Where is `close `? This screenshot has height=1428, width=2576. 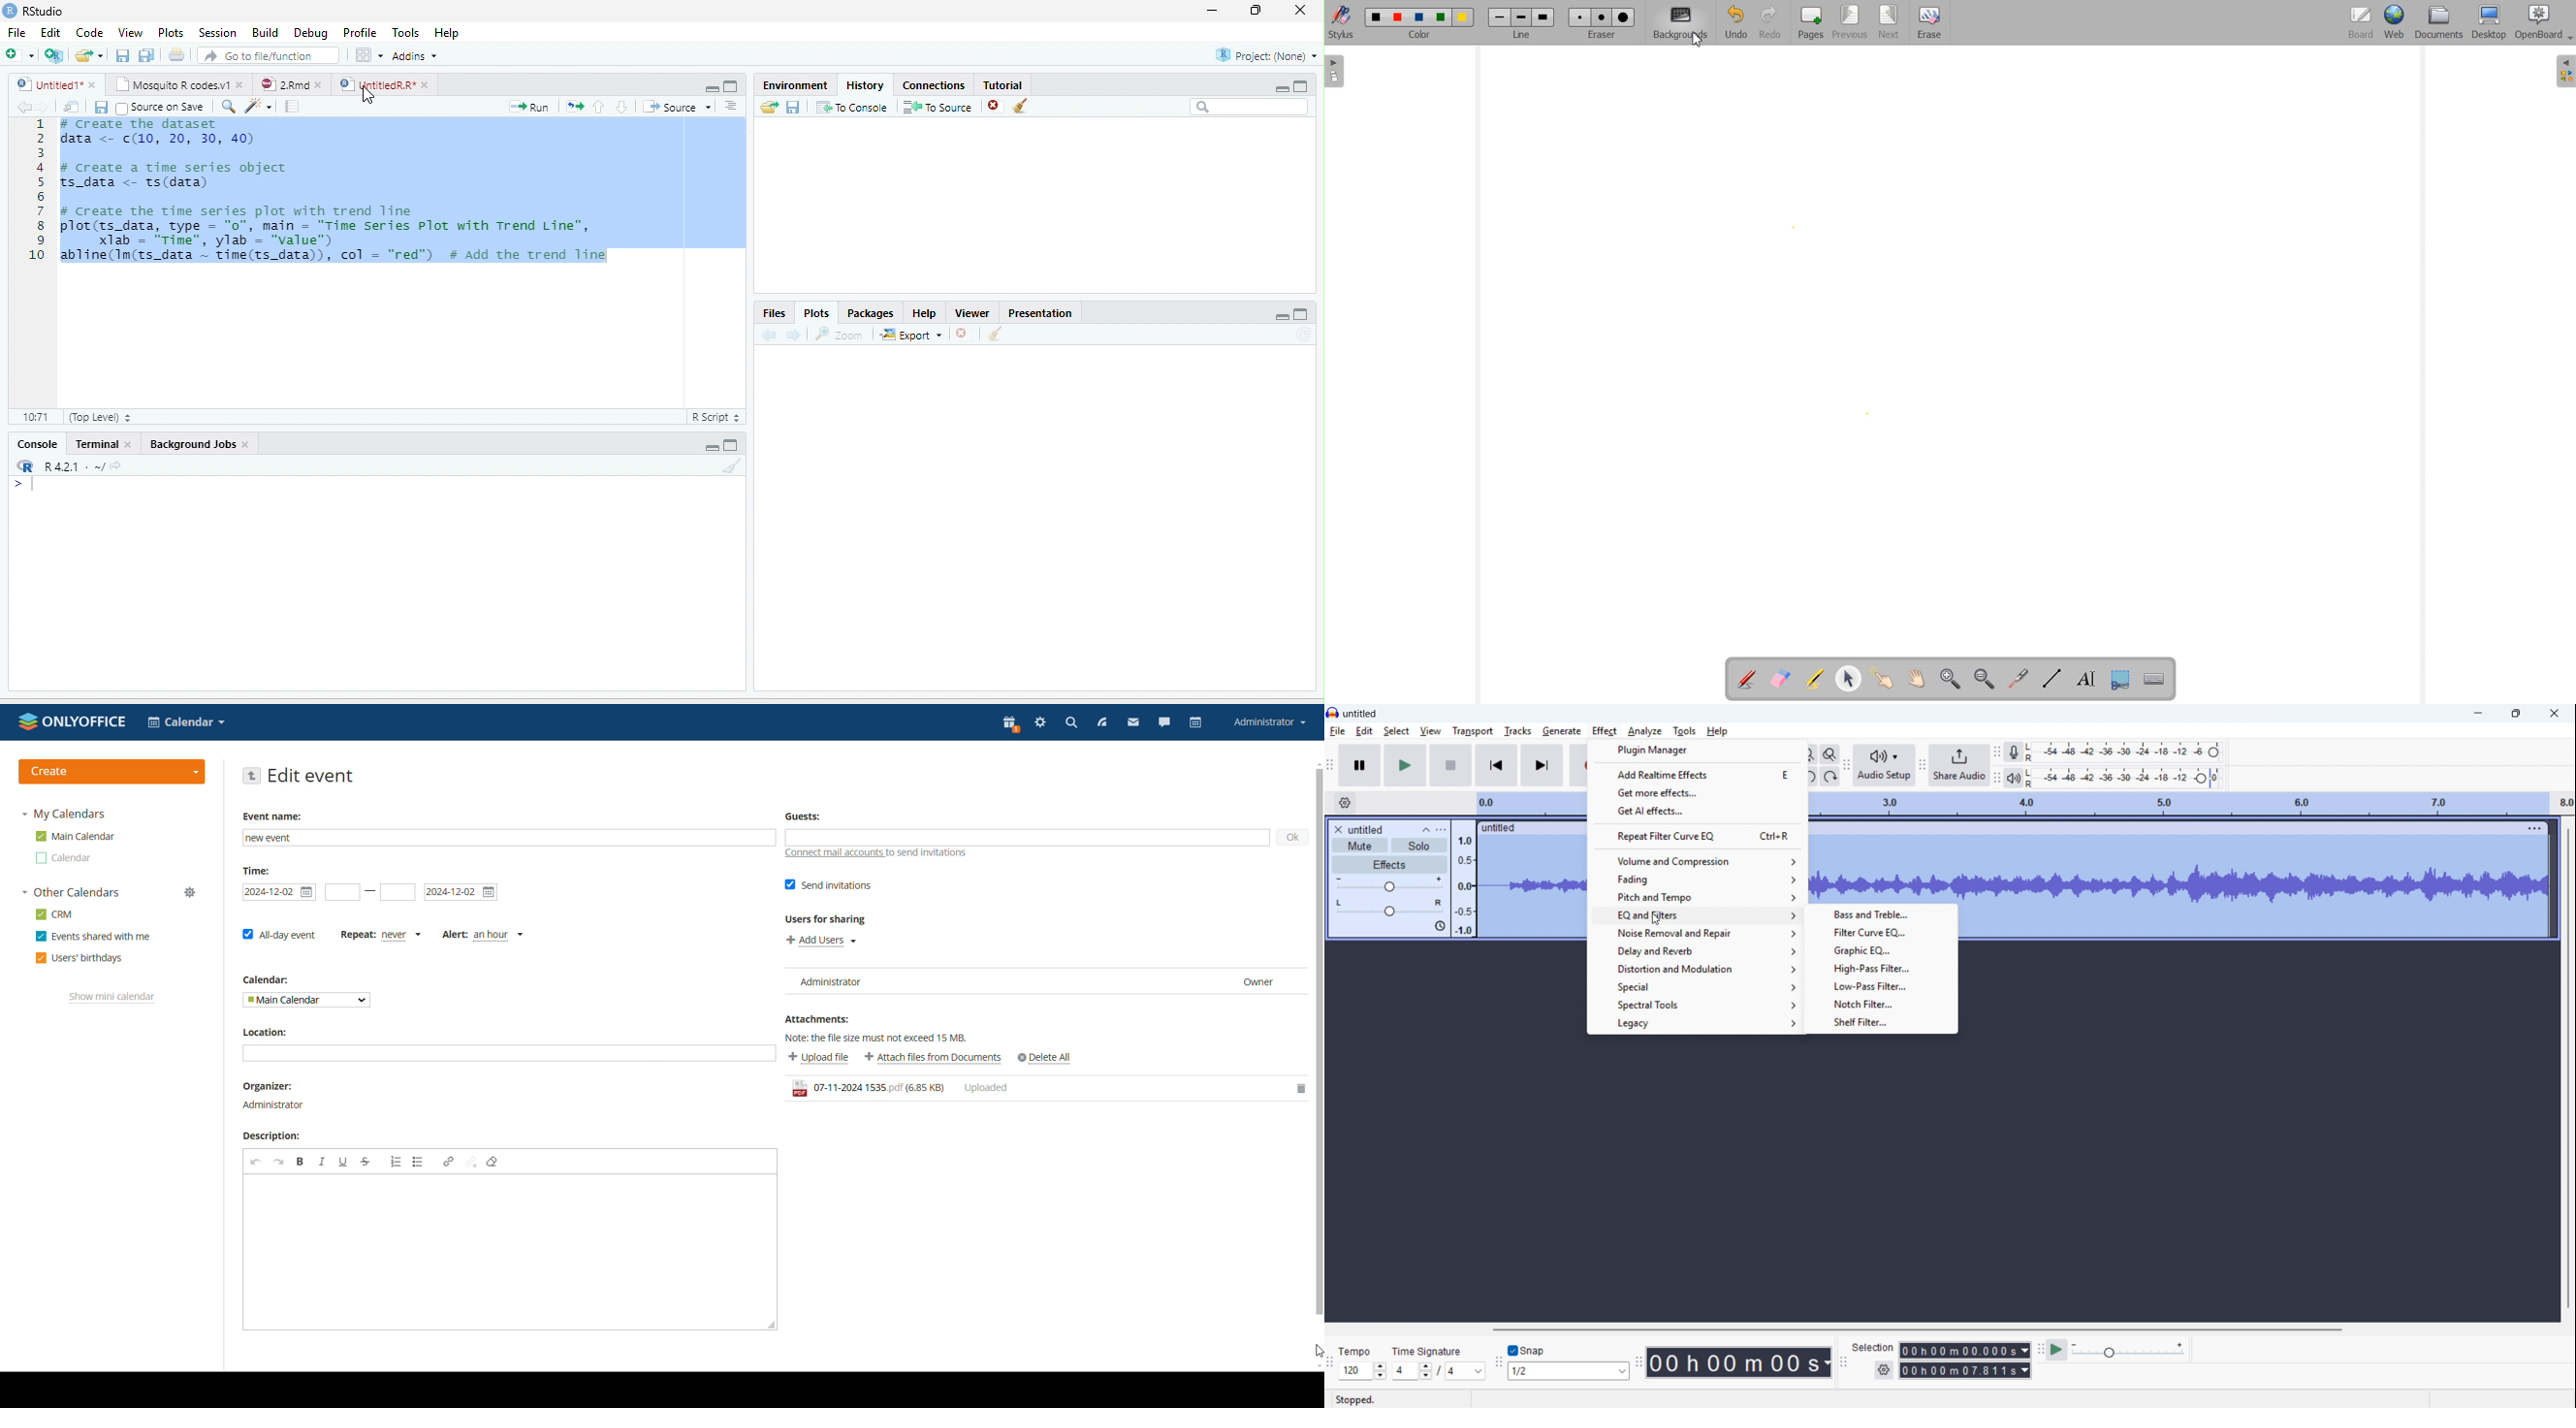 close  is located at coordinates (2554, 713).